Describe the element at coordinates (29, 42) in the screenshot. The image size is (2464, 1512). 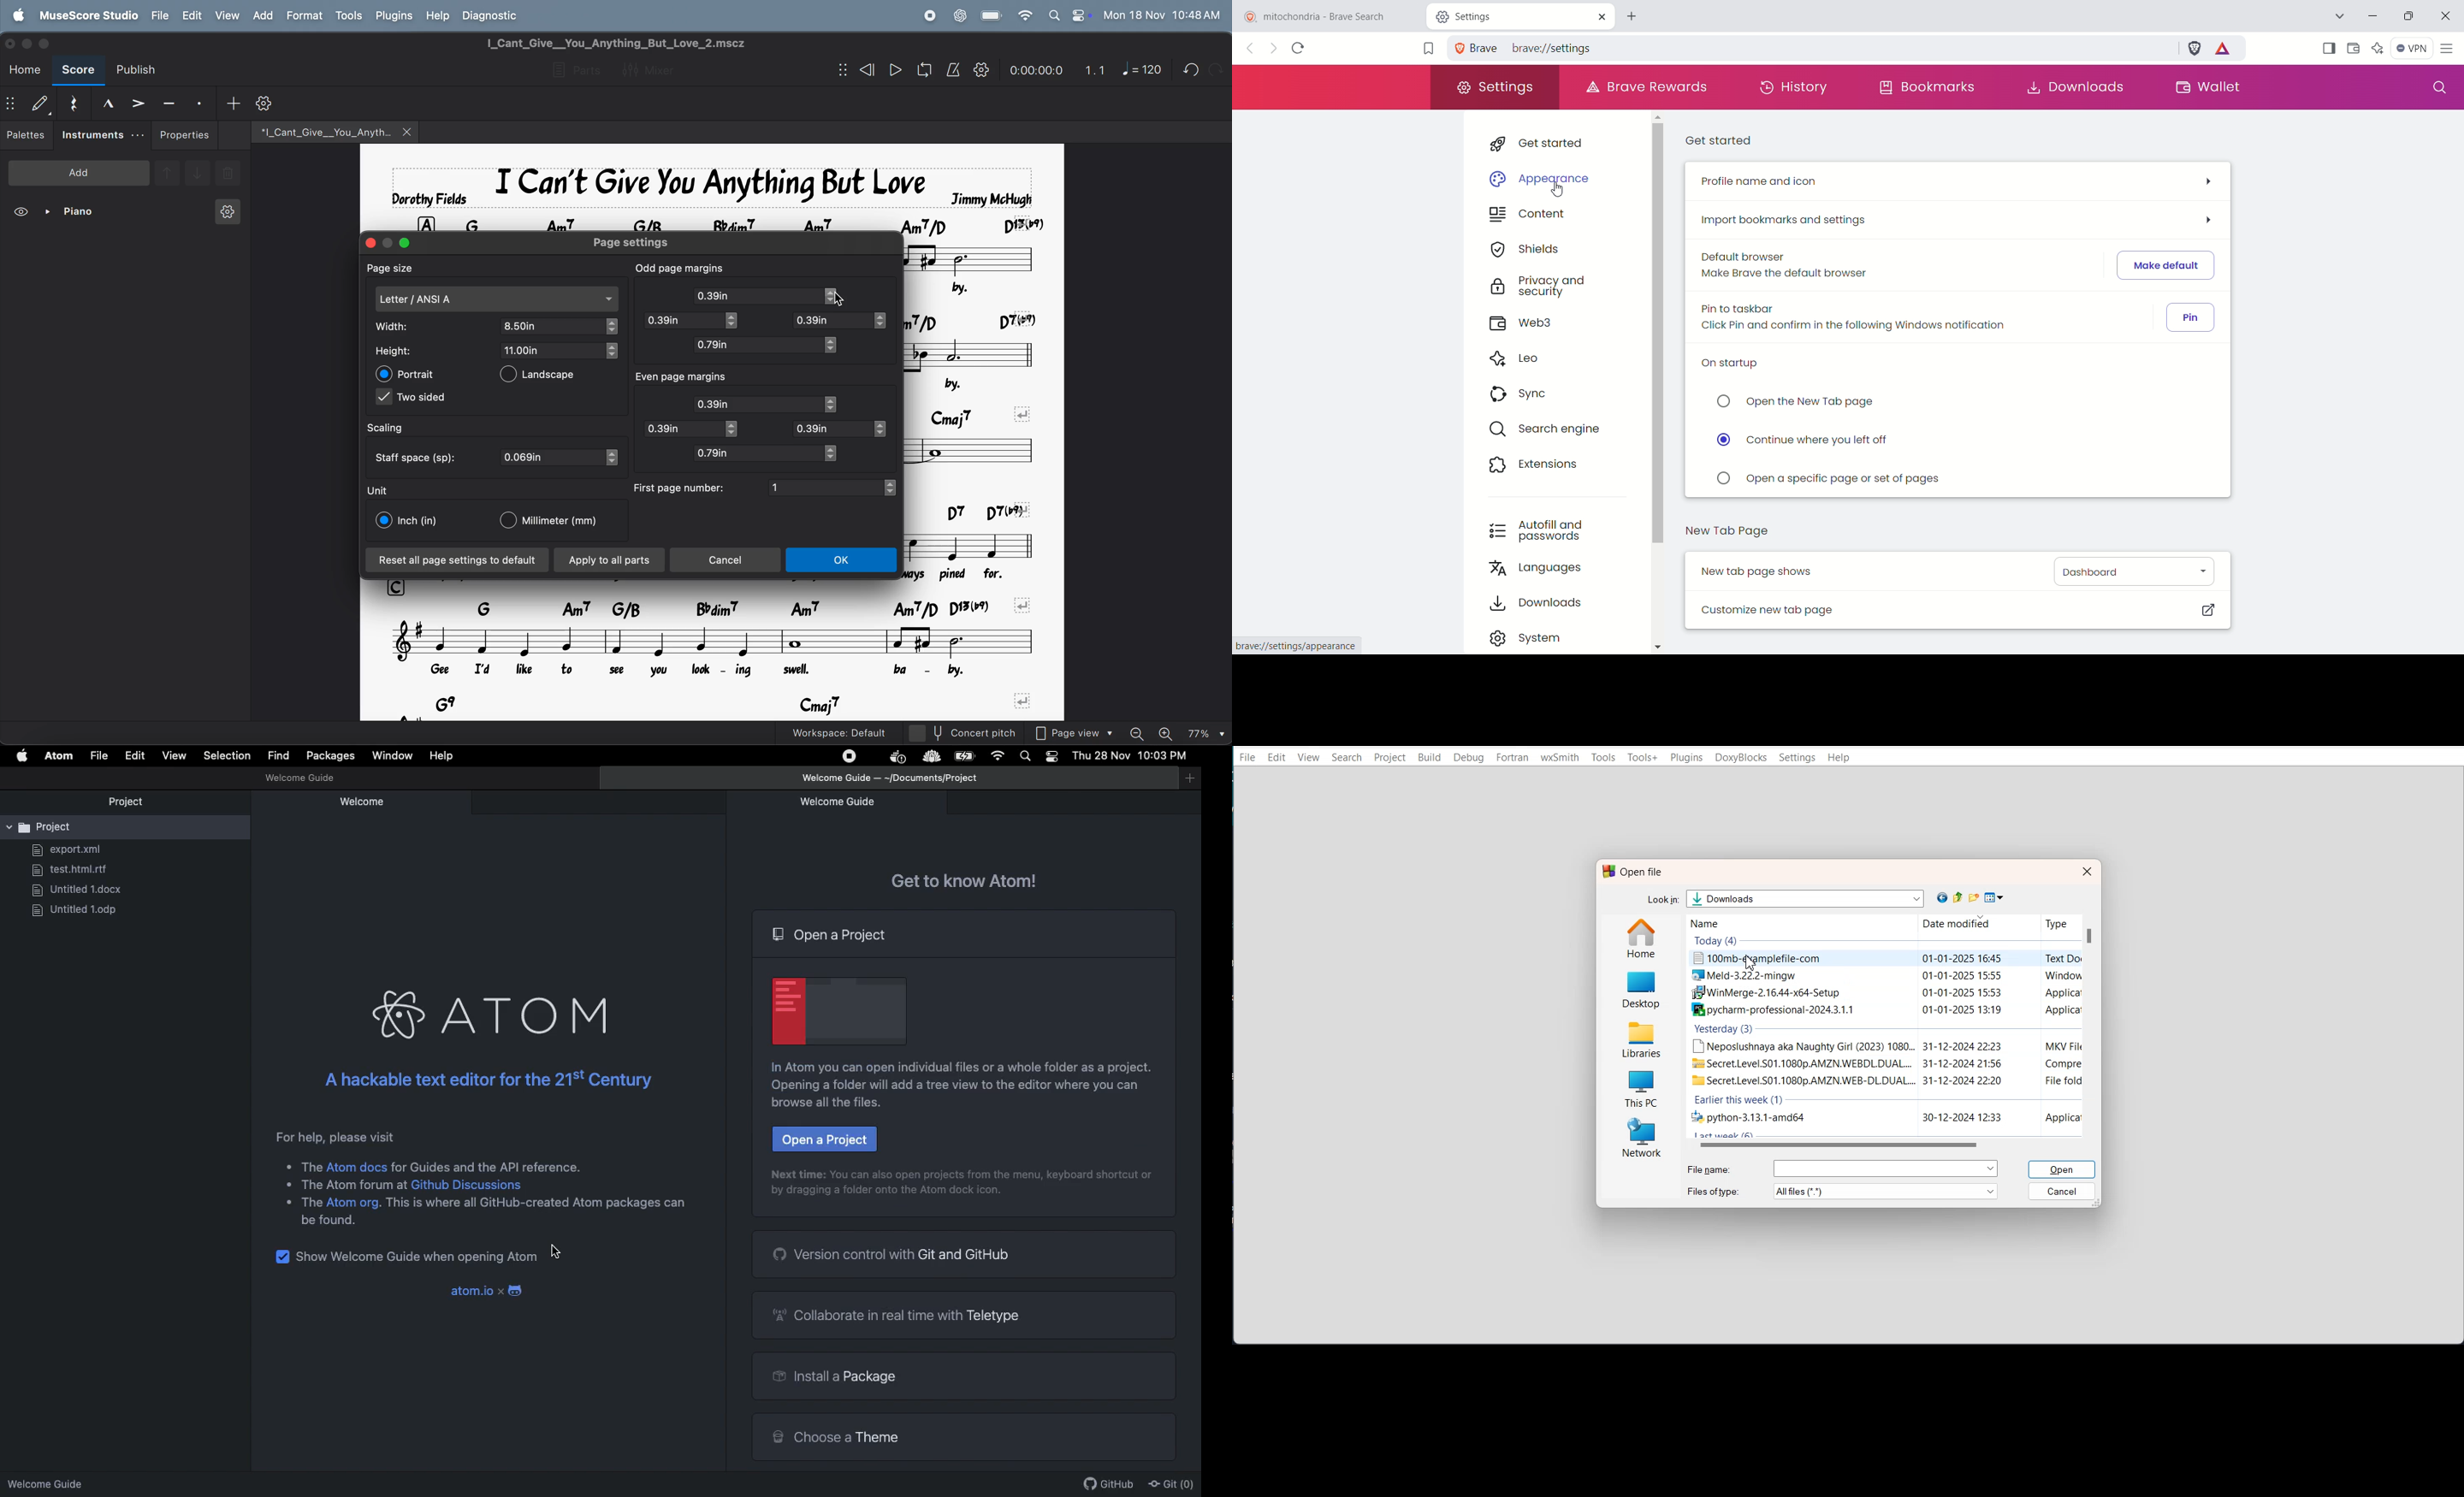
I see `minimize` at that location.